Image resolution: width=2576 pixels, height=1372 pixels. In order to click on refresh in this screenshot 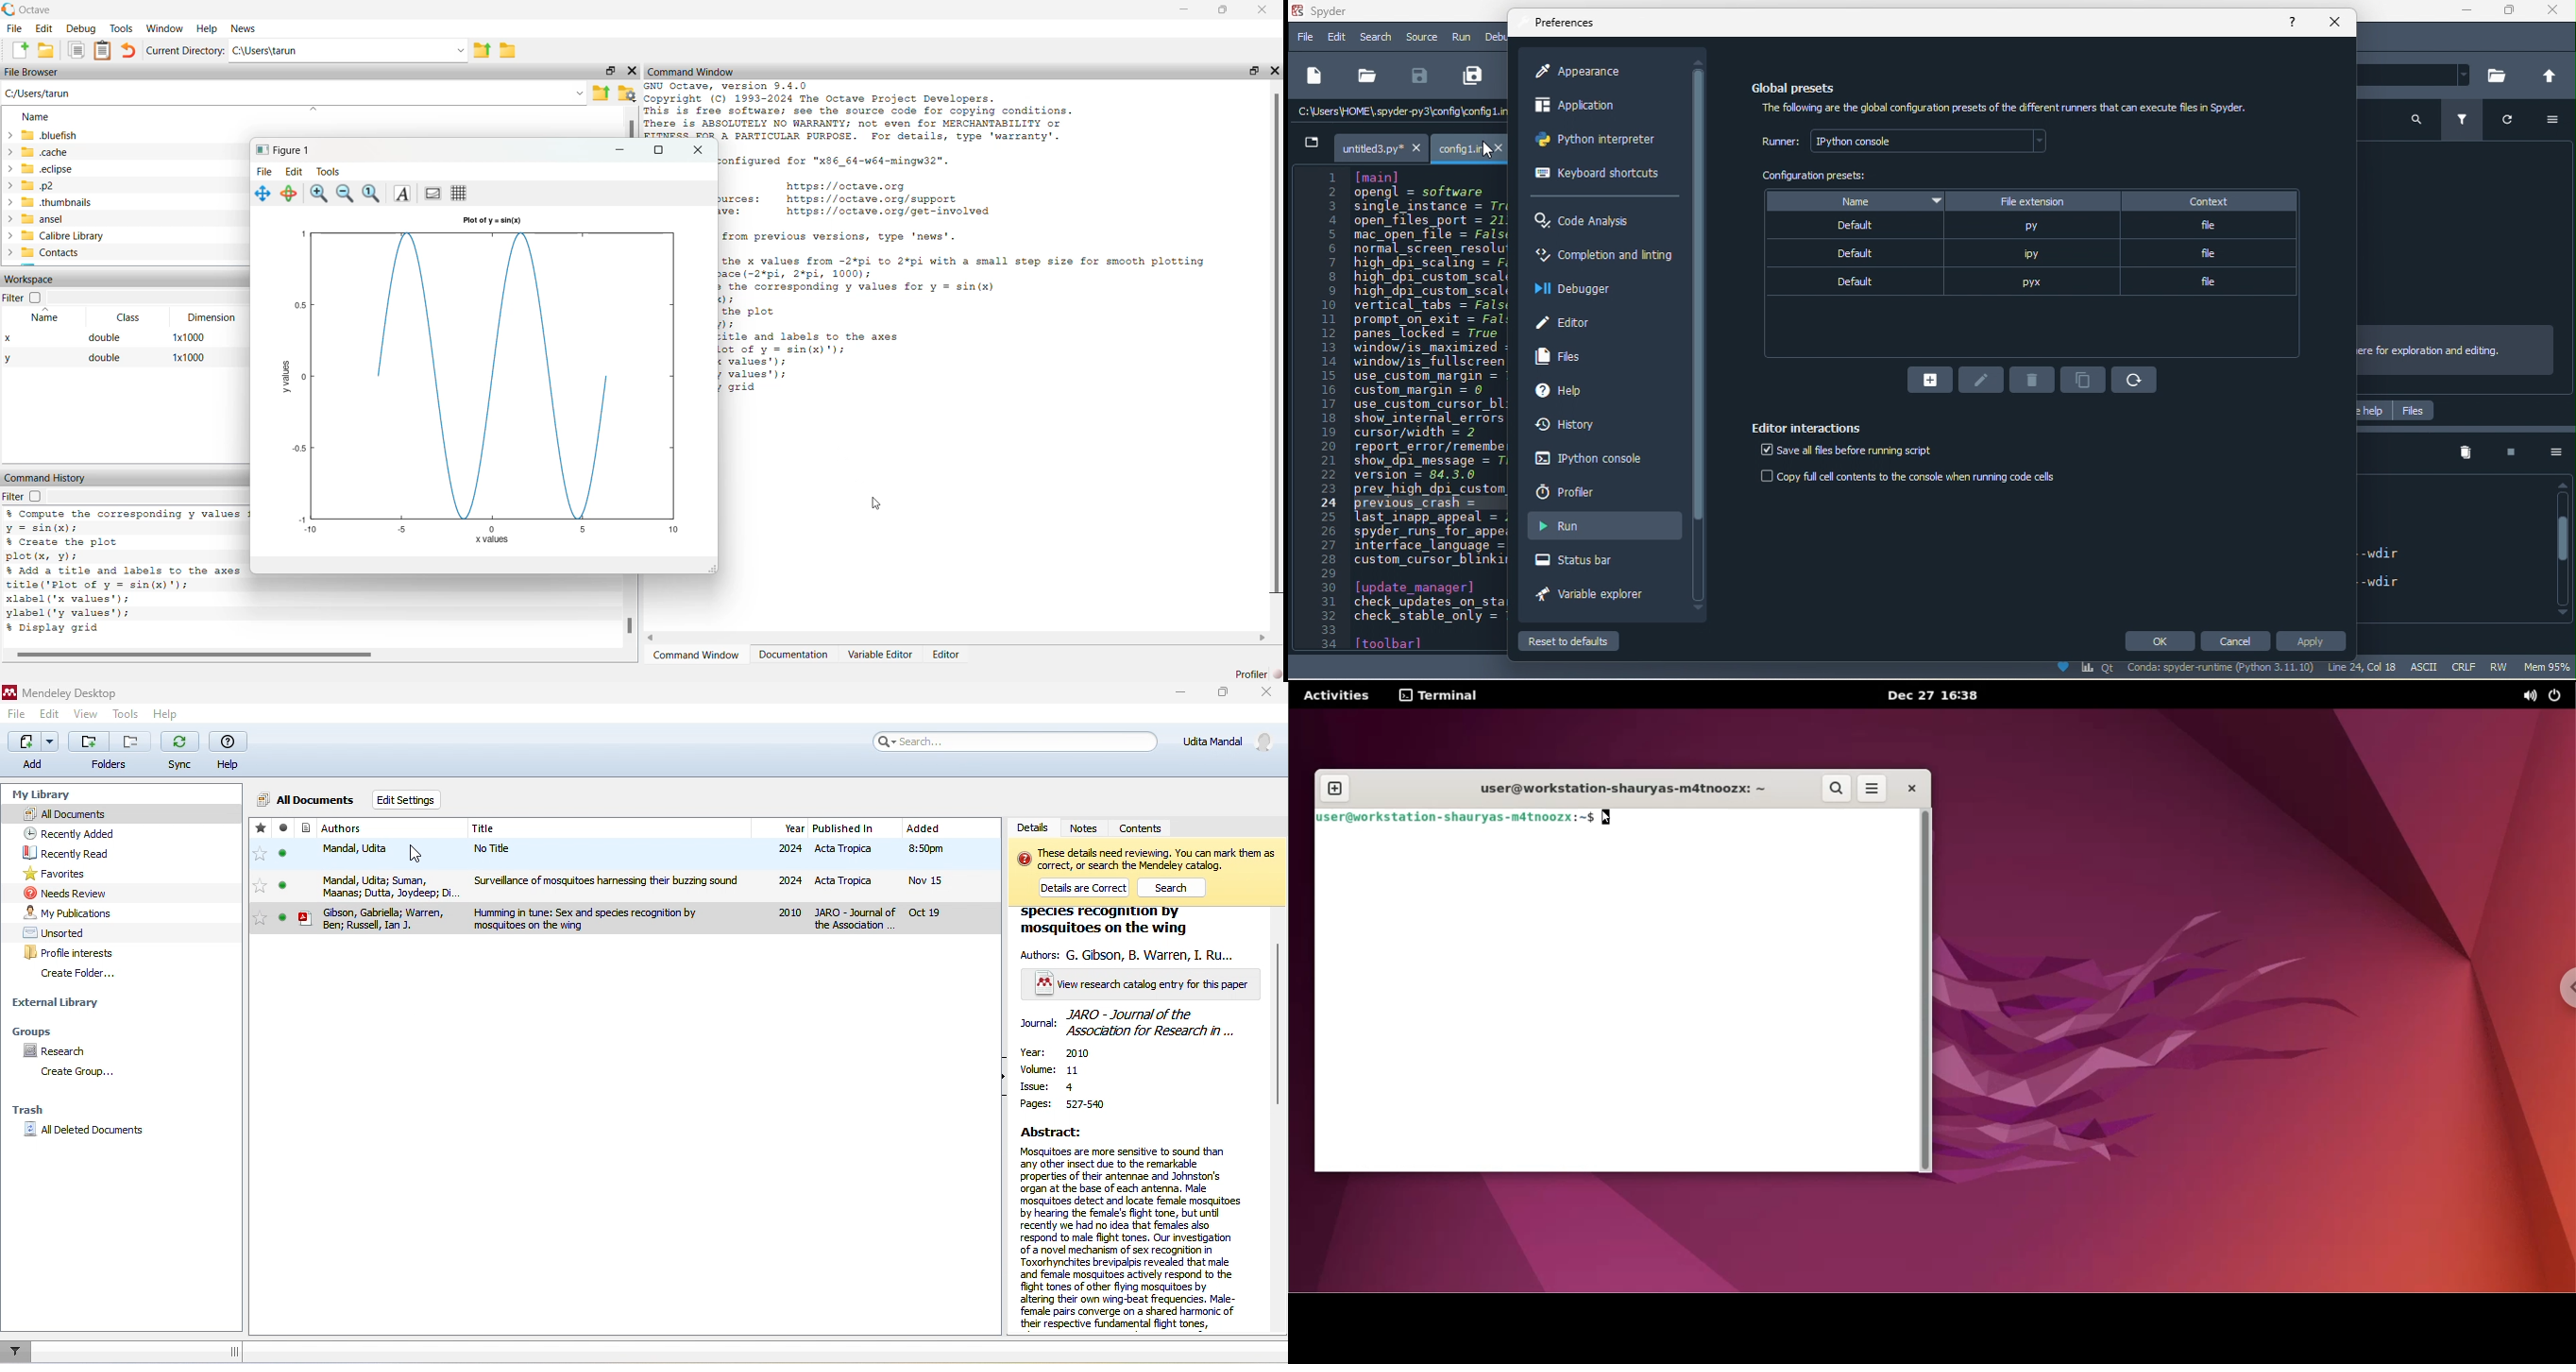, I will do `click(2132, 380)`.